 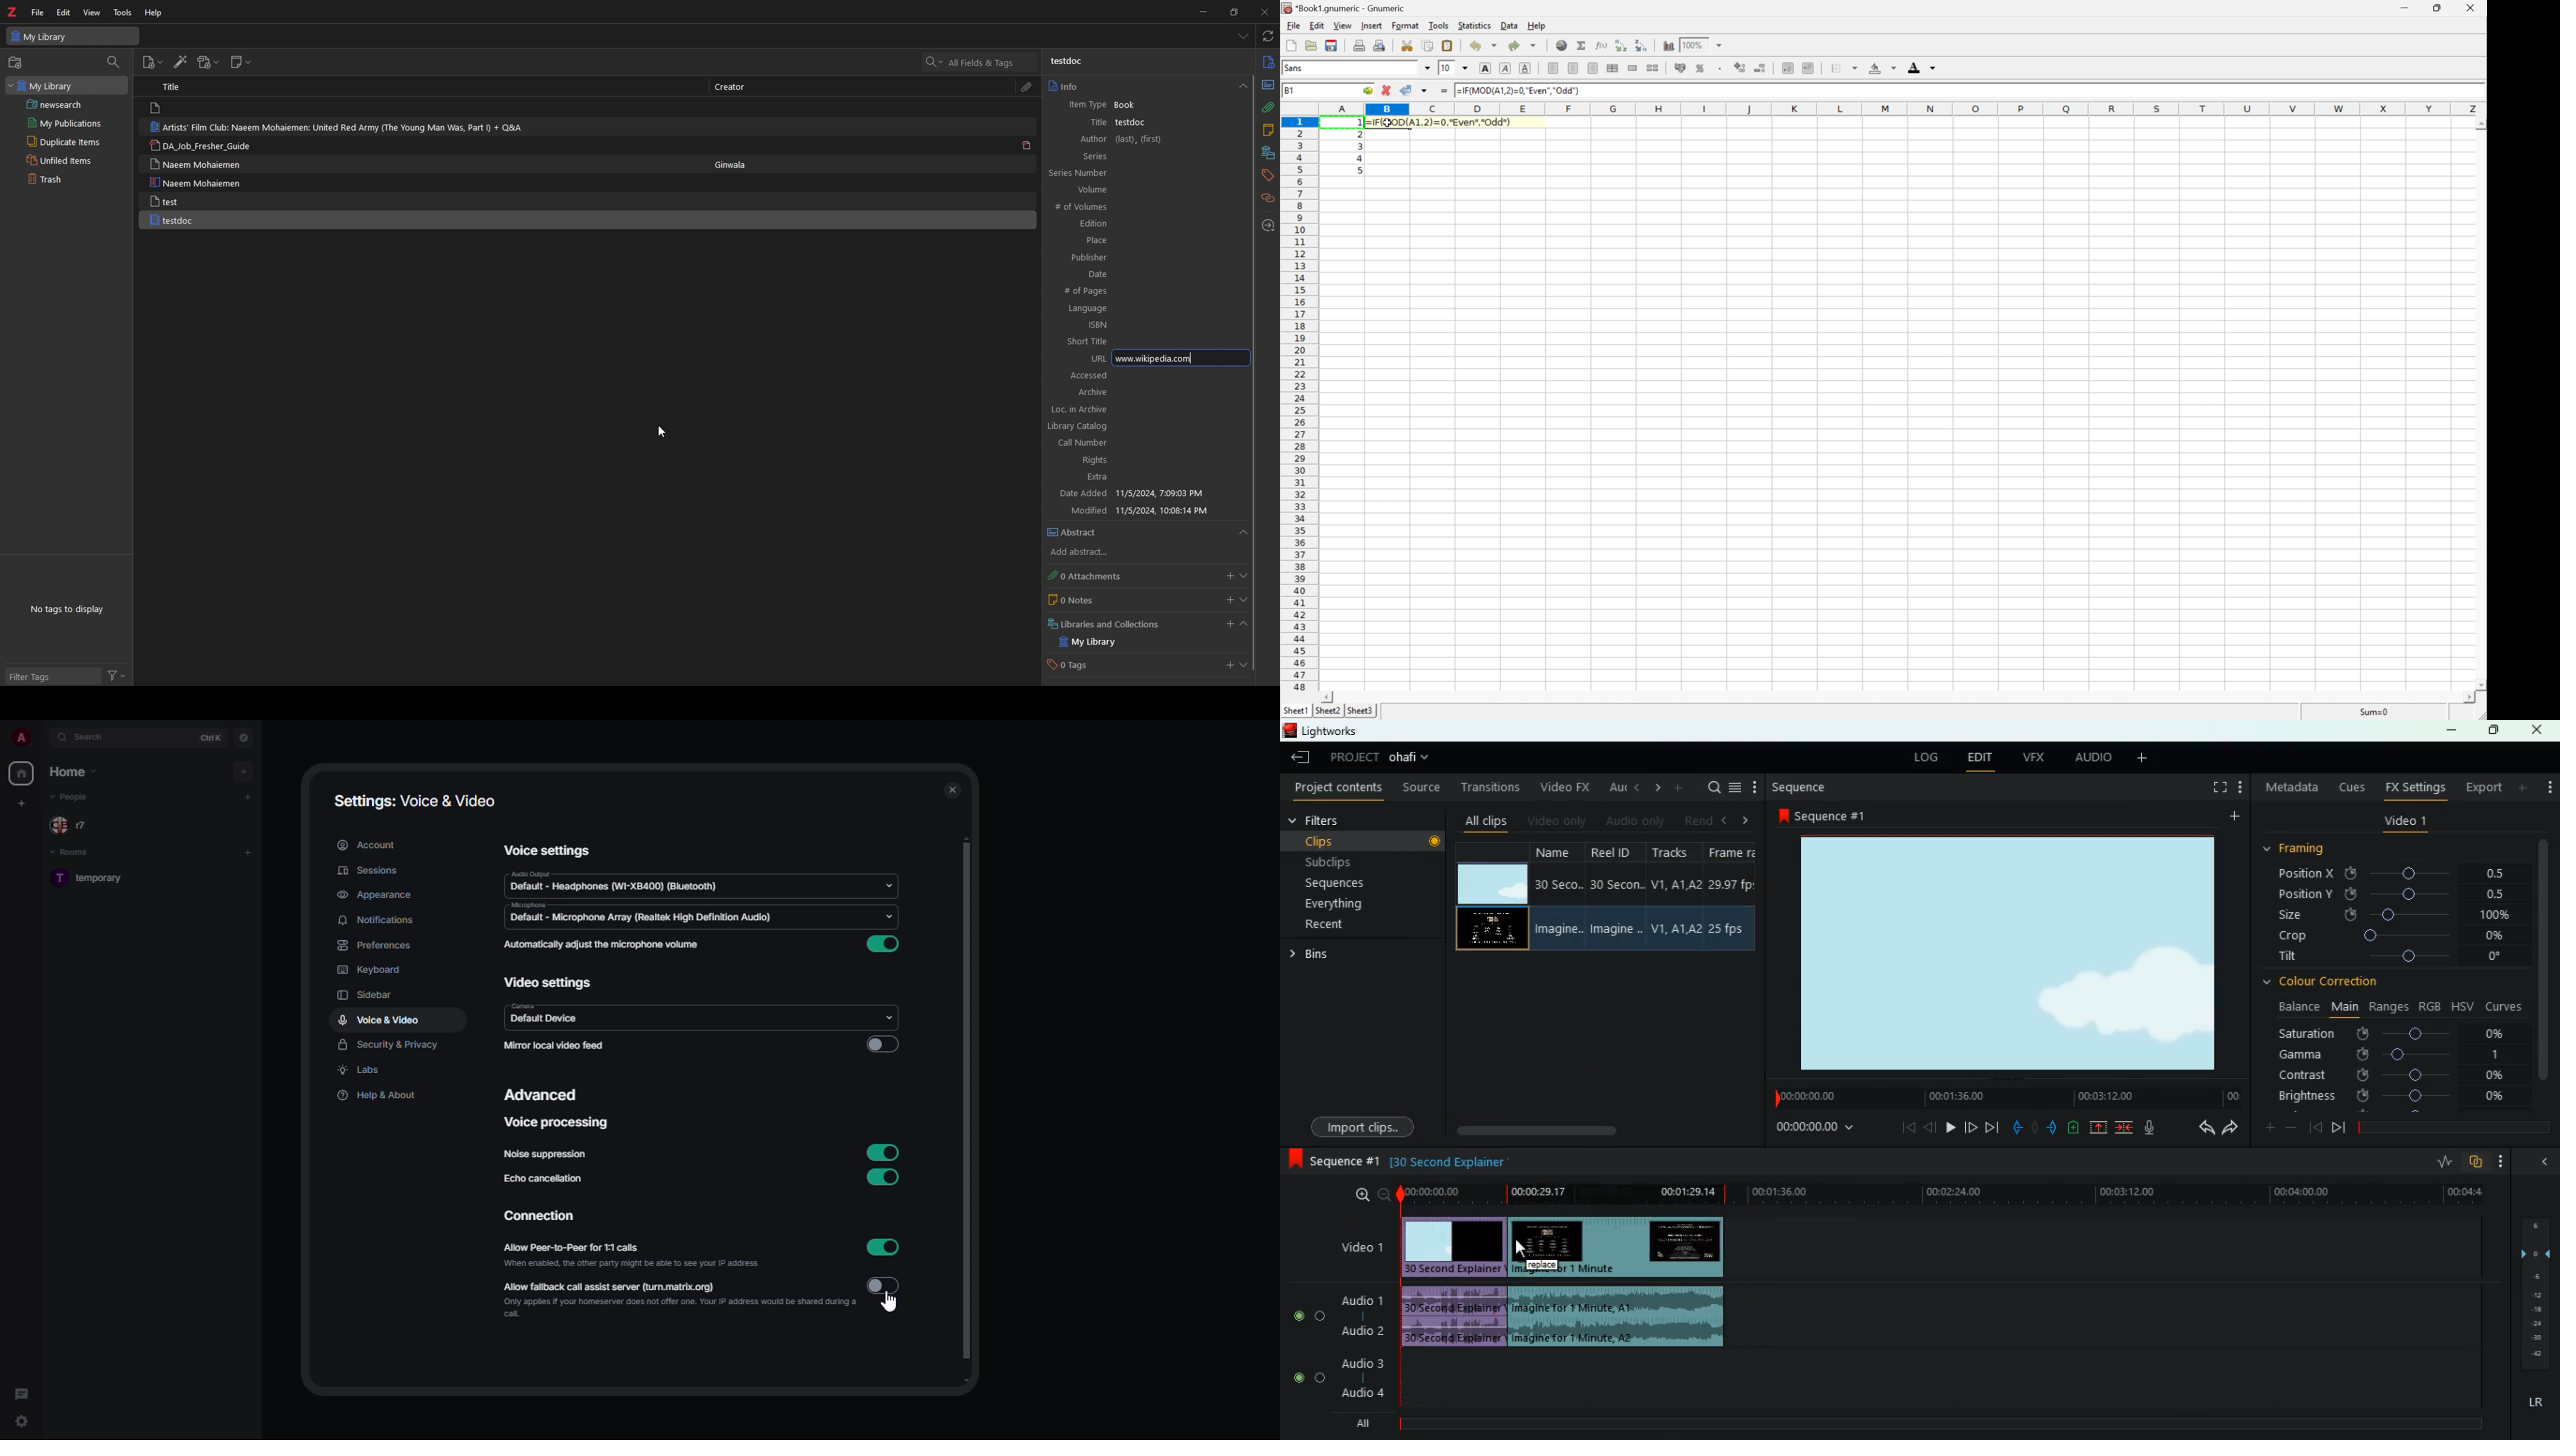 What do you see at coordinates (1695, 44) in the screenshot?
I see `100%` at bounding box center [1695, 44].